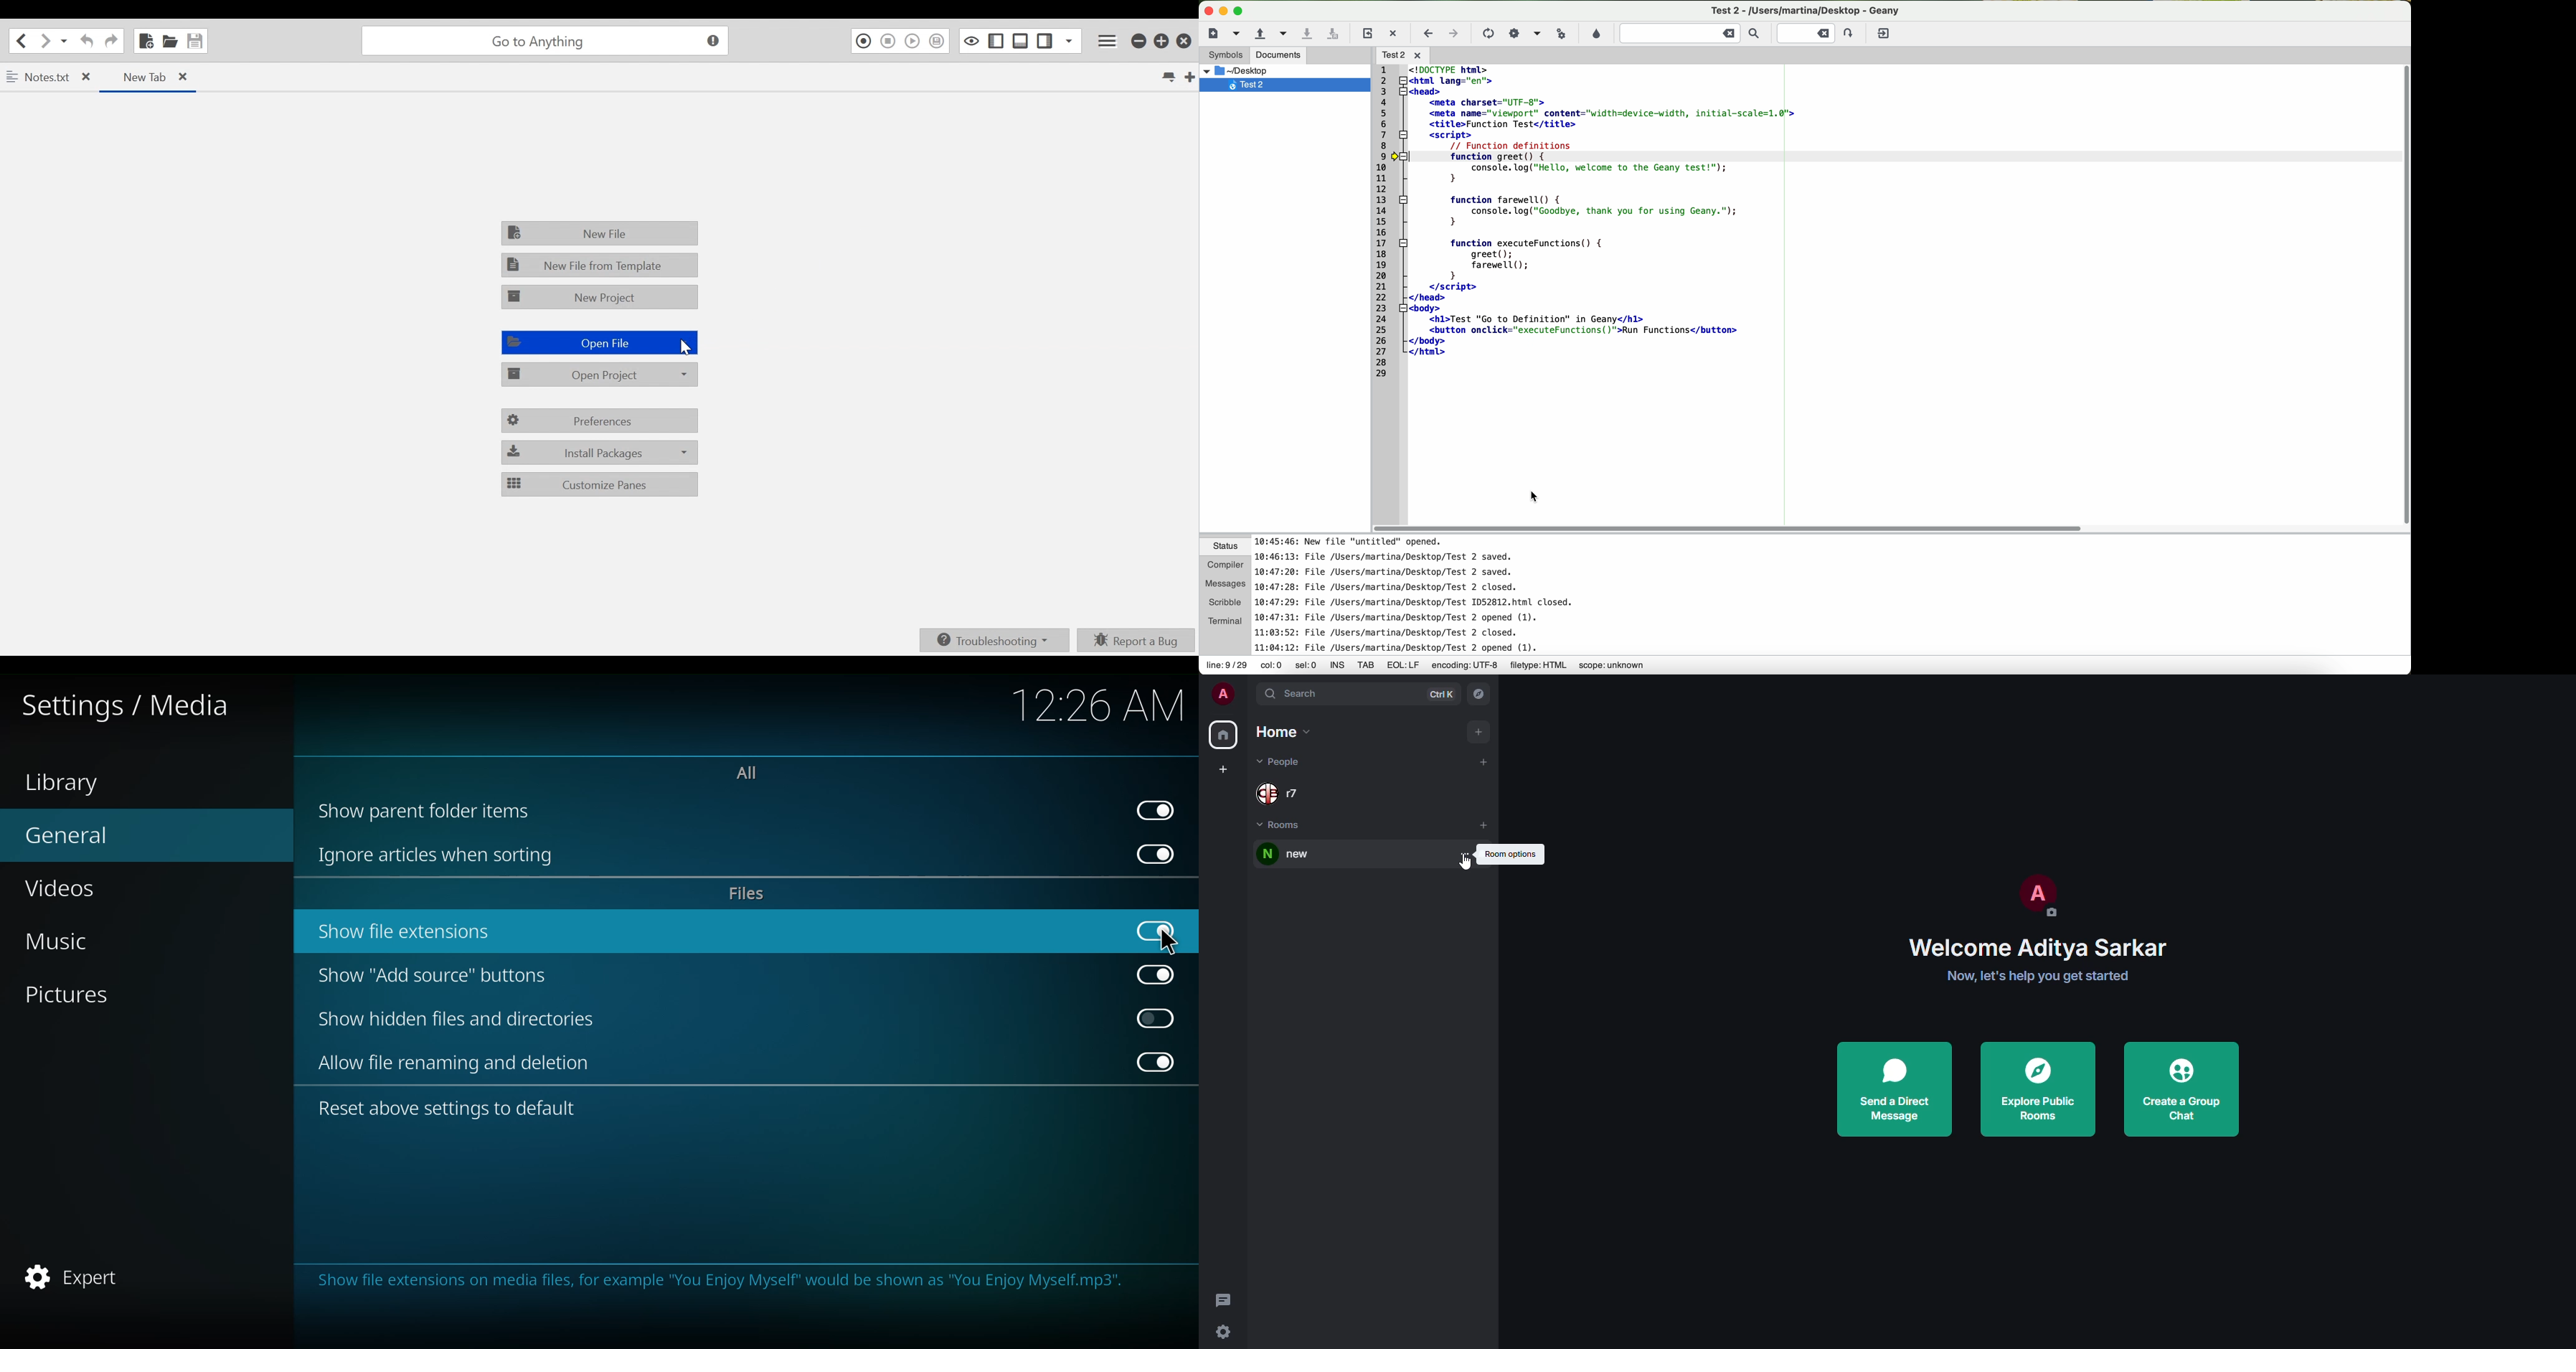 This screenshot has height=1372, width=2576. I want to click on notes, so click(1437, 595).